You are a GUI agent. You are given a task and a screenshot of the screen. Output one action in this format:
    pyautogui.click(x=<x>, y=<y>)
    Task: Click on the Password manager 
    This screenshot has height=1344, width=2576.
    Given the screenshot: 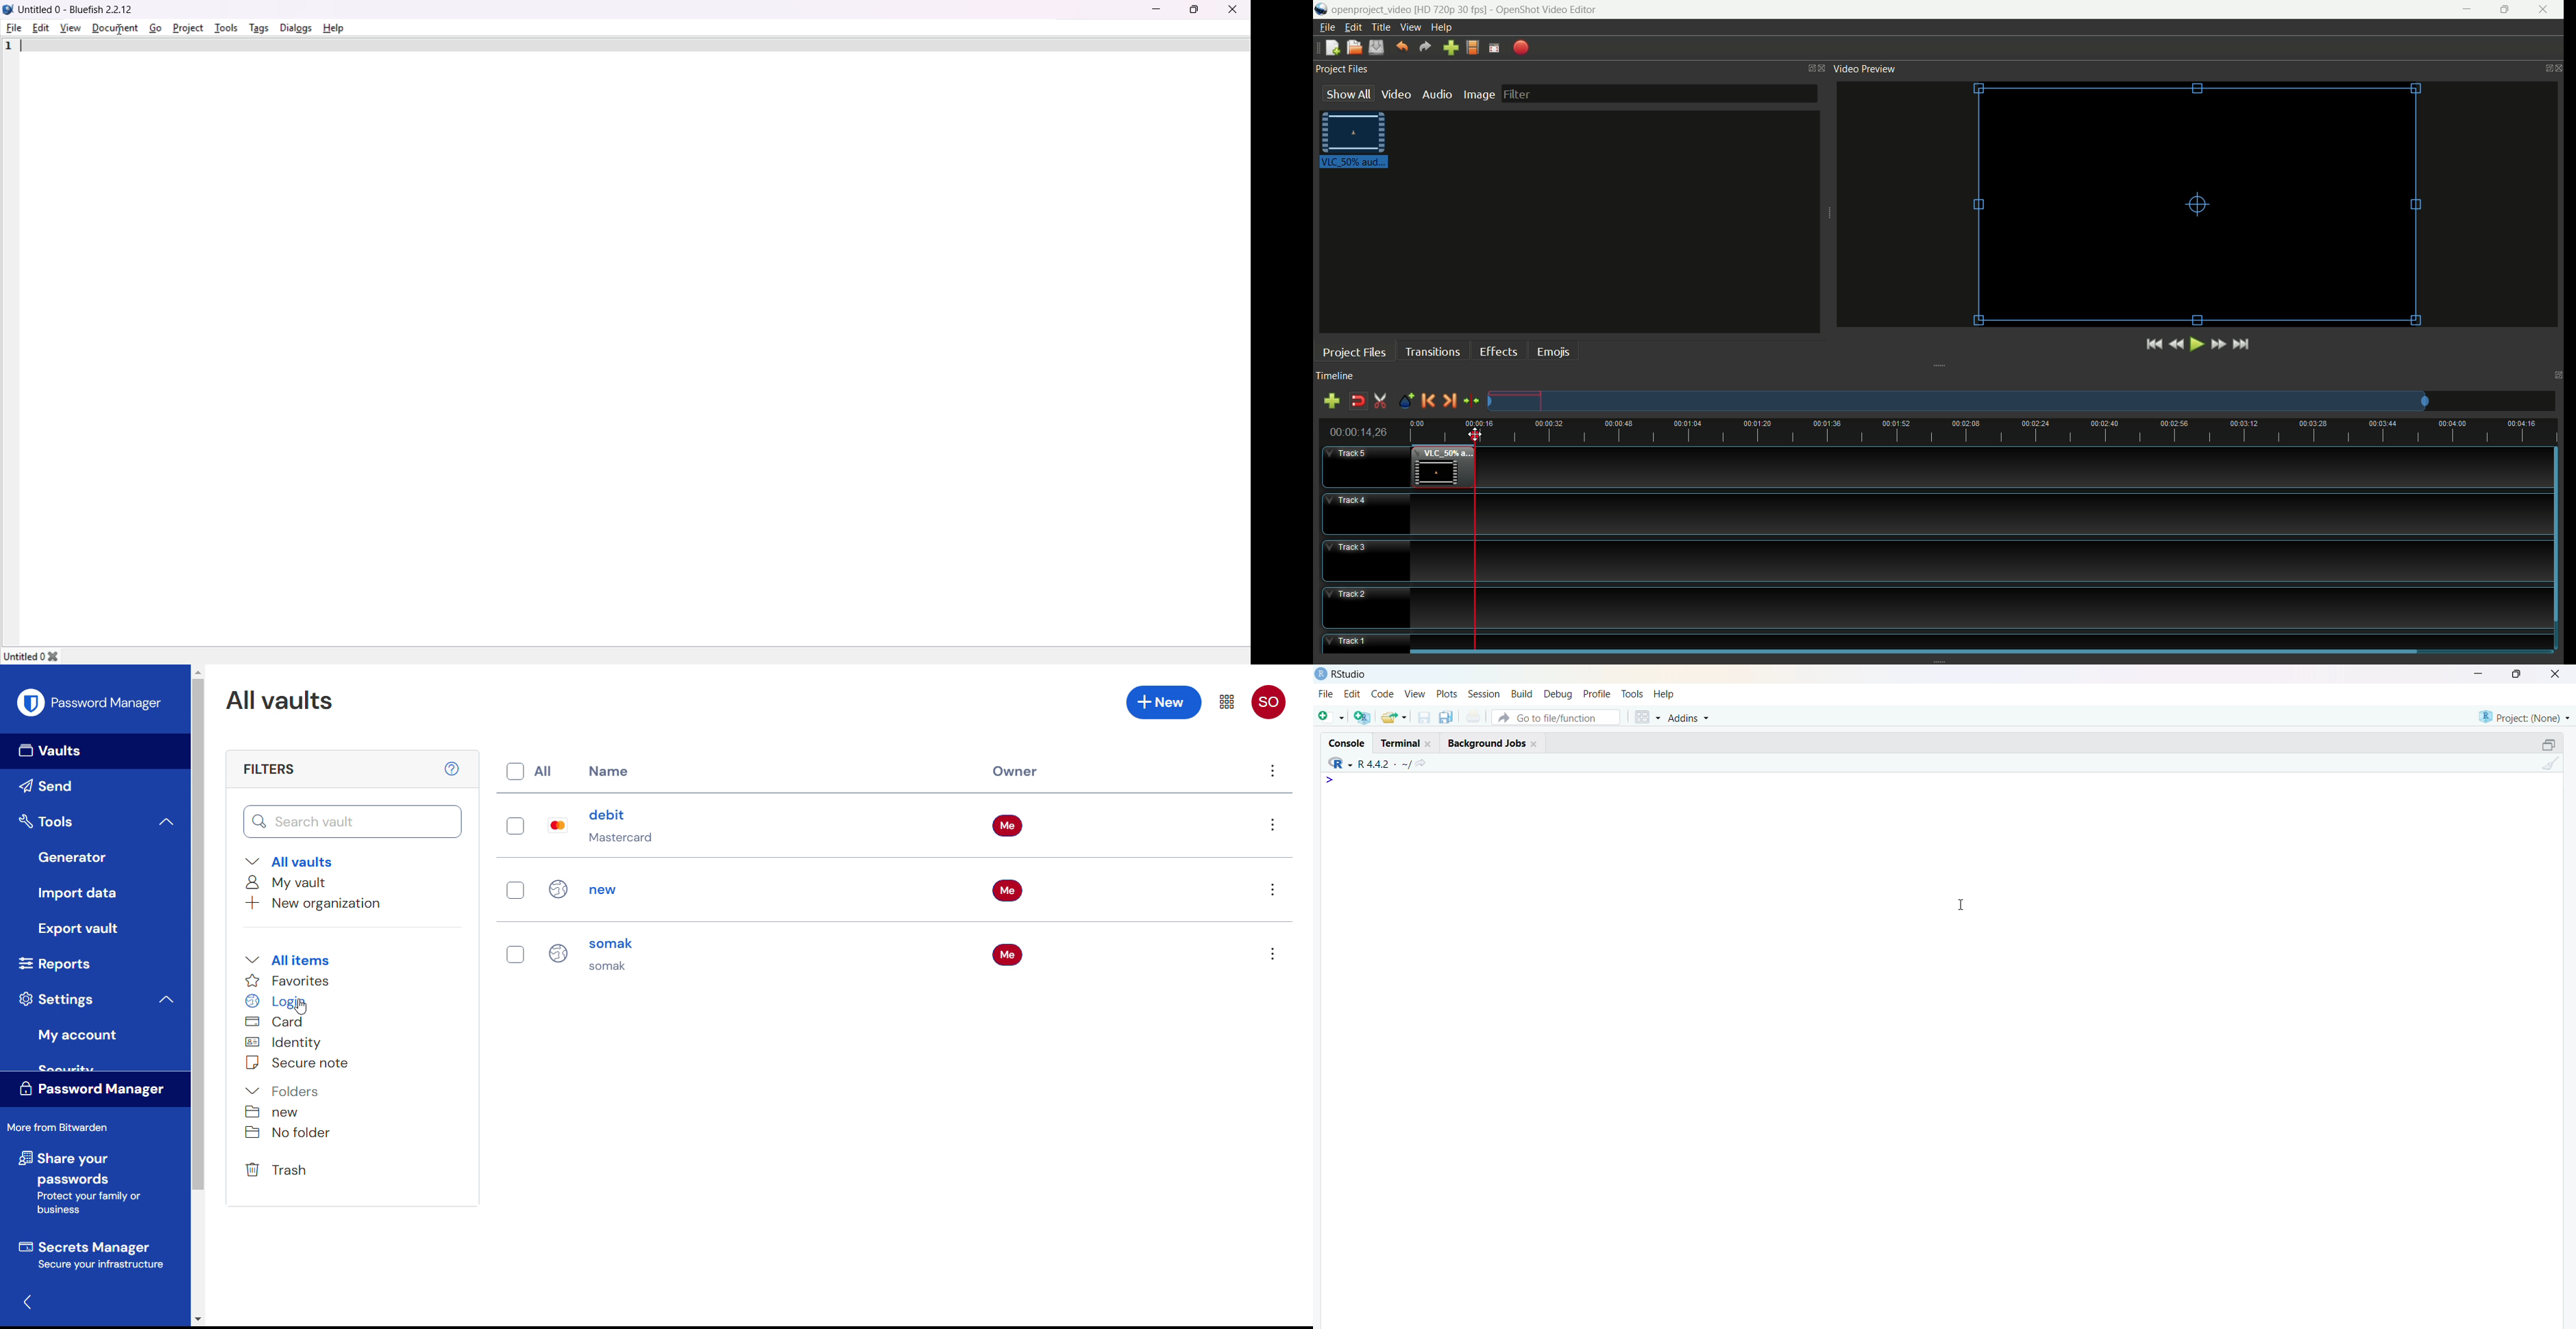 What is the action you would take?
    pyautogui.click(x=94, y=706)
    